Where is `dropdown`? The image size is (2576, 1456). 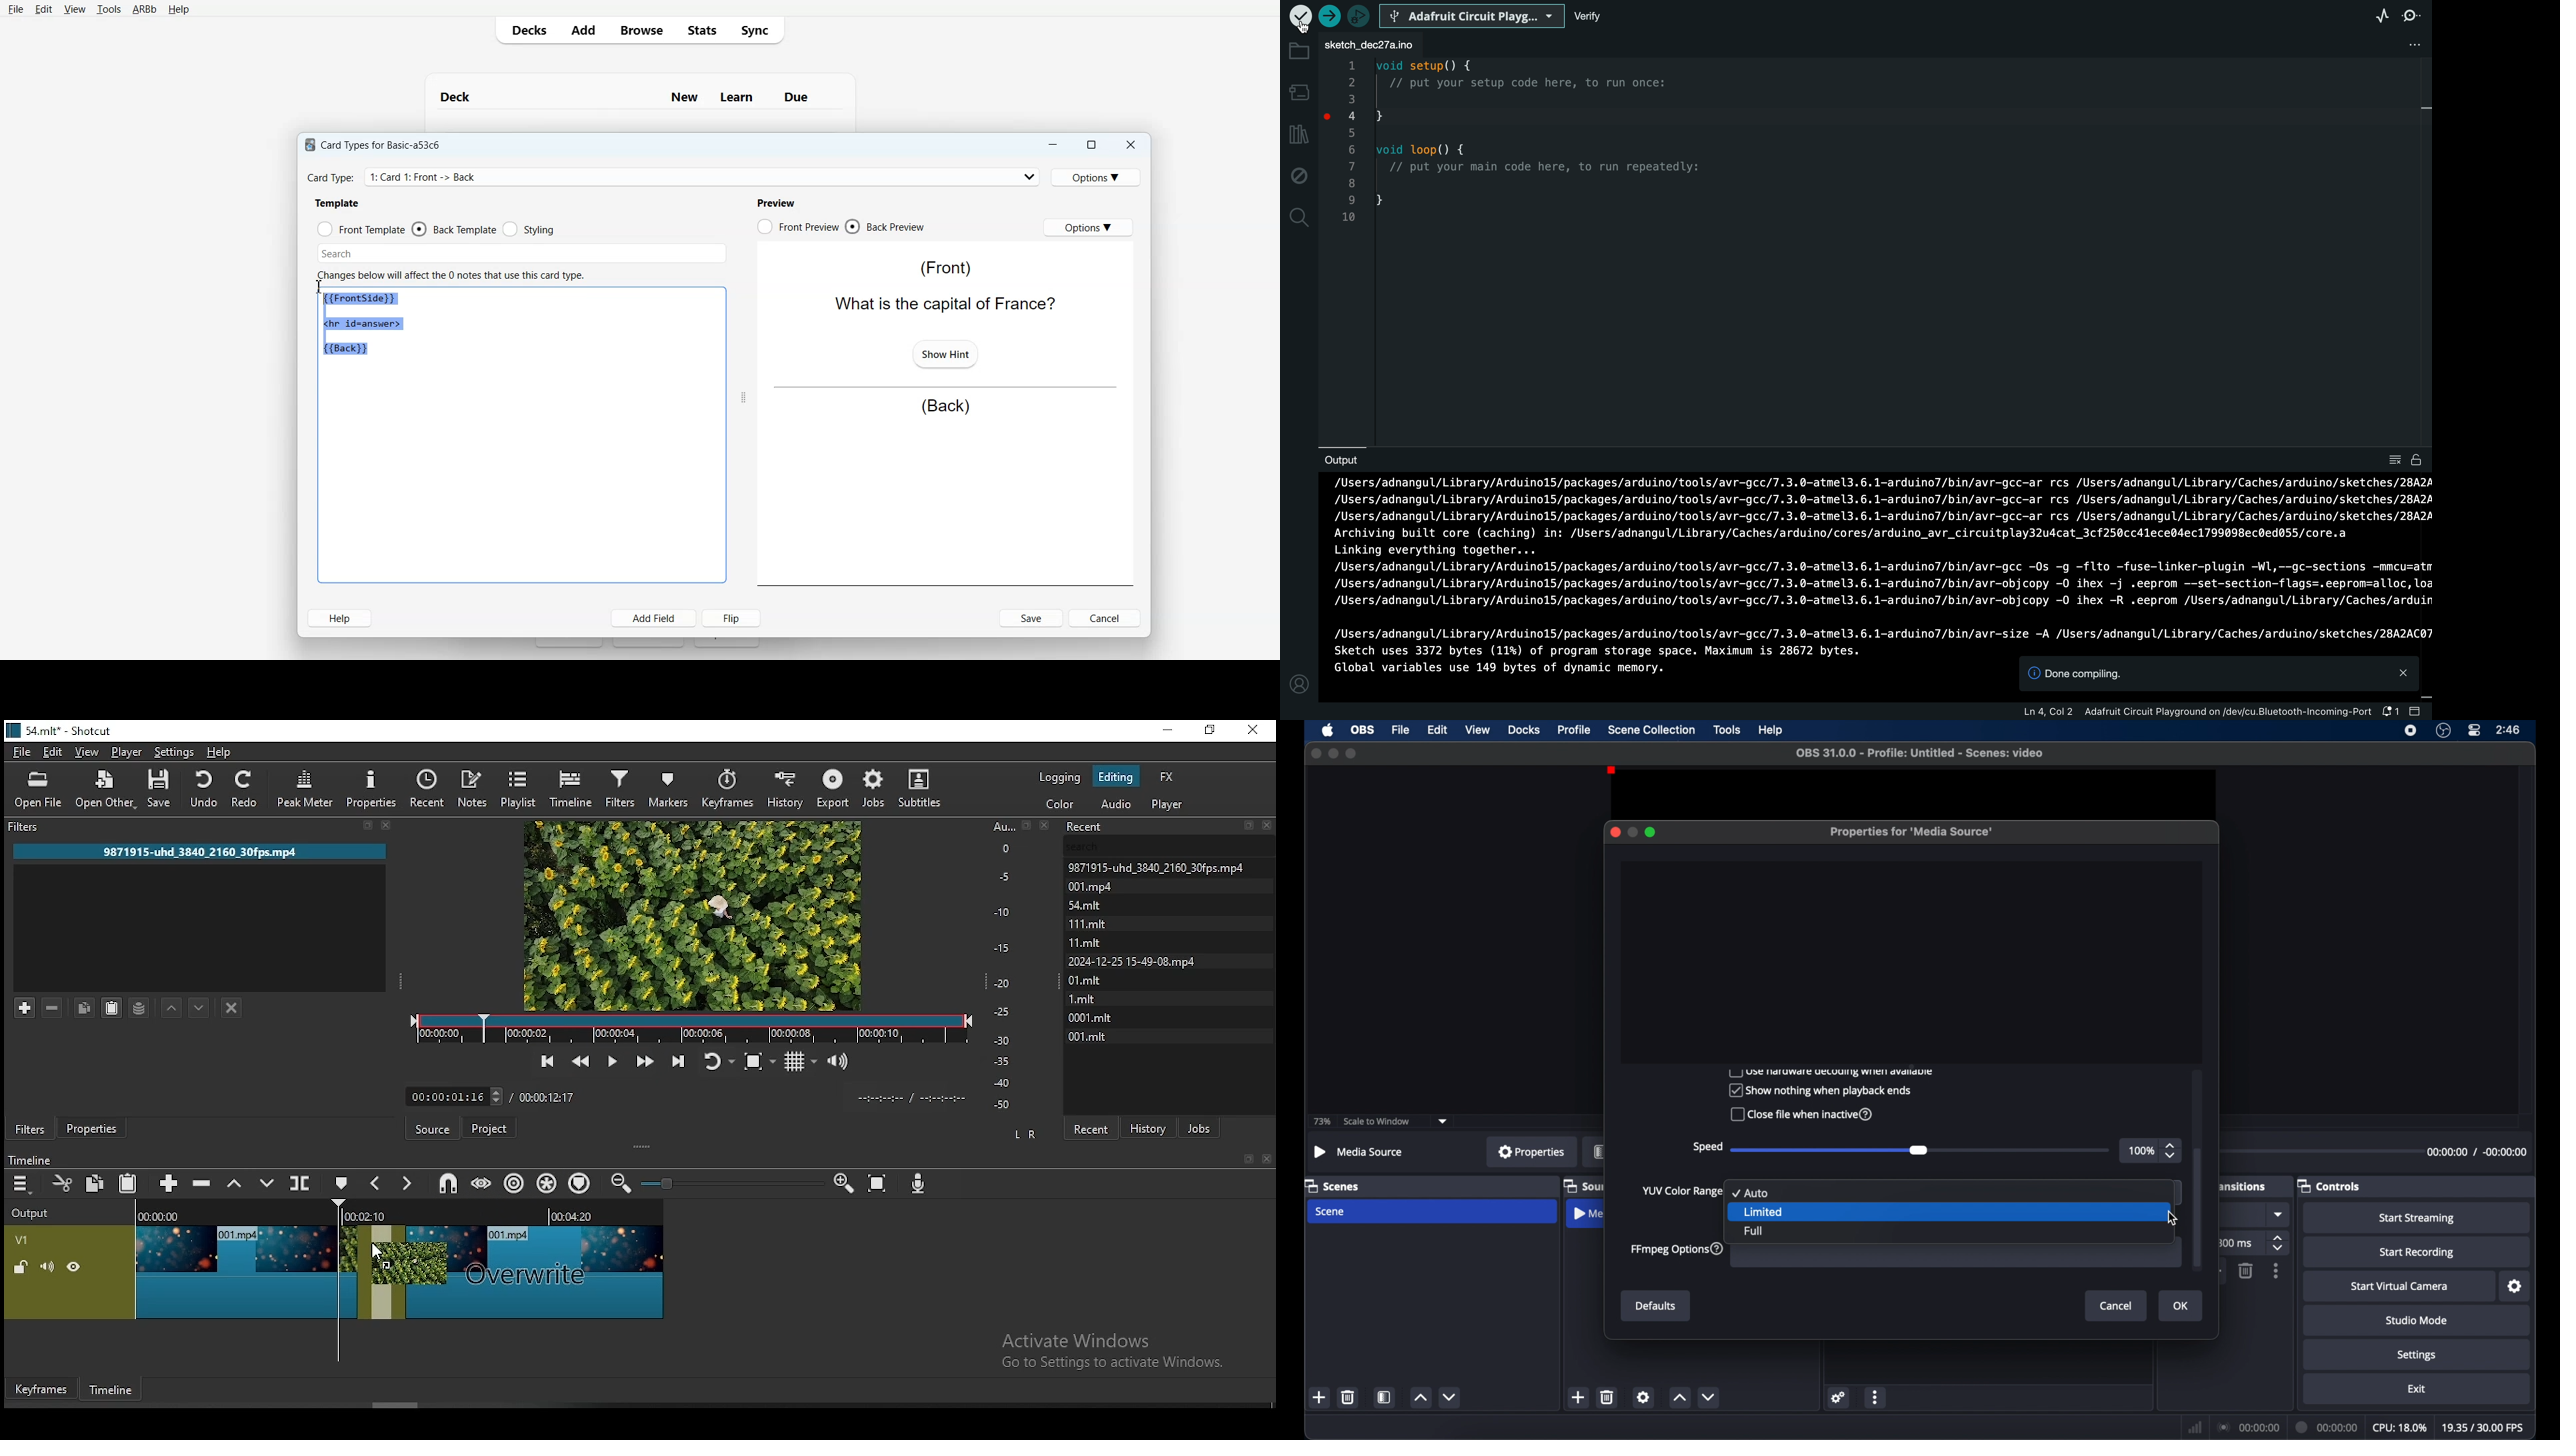
dropdown is located at coordinates (2279, 1215).